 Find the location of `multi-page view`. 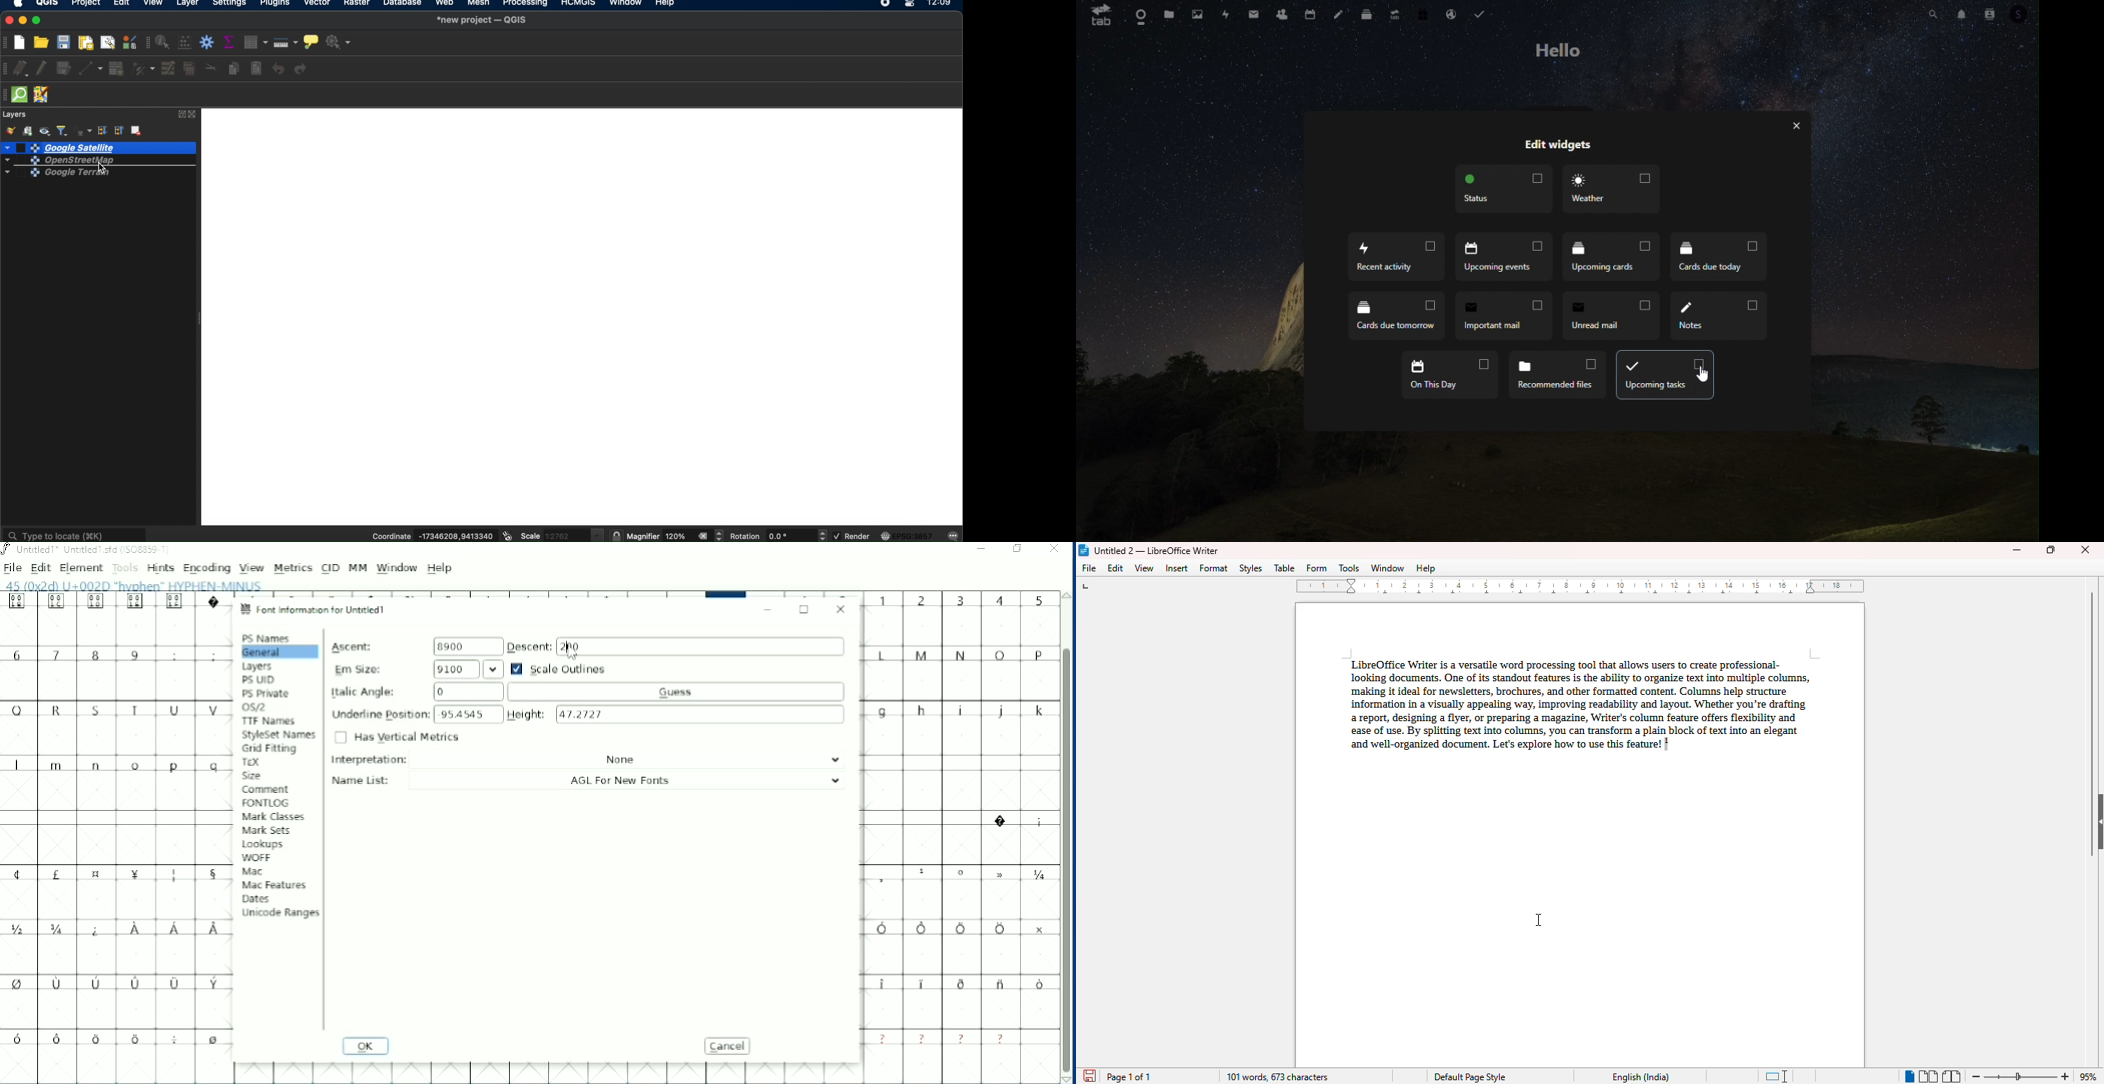

multi-page view is located at coordinates (1929, 1076).